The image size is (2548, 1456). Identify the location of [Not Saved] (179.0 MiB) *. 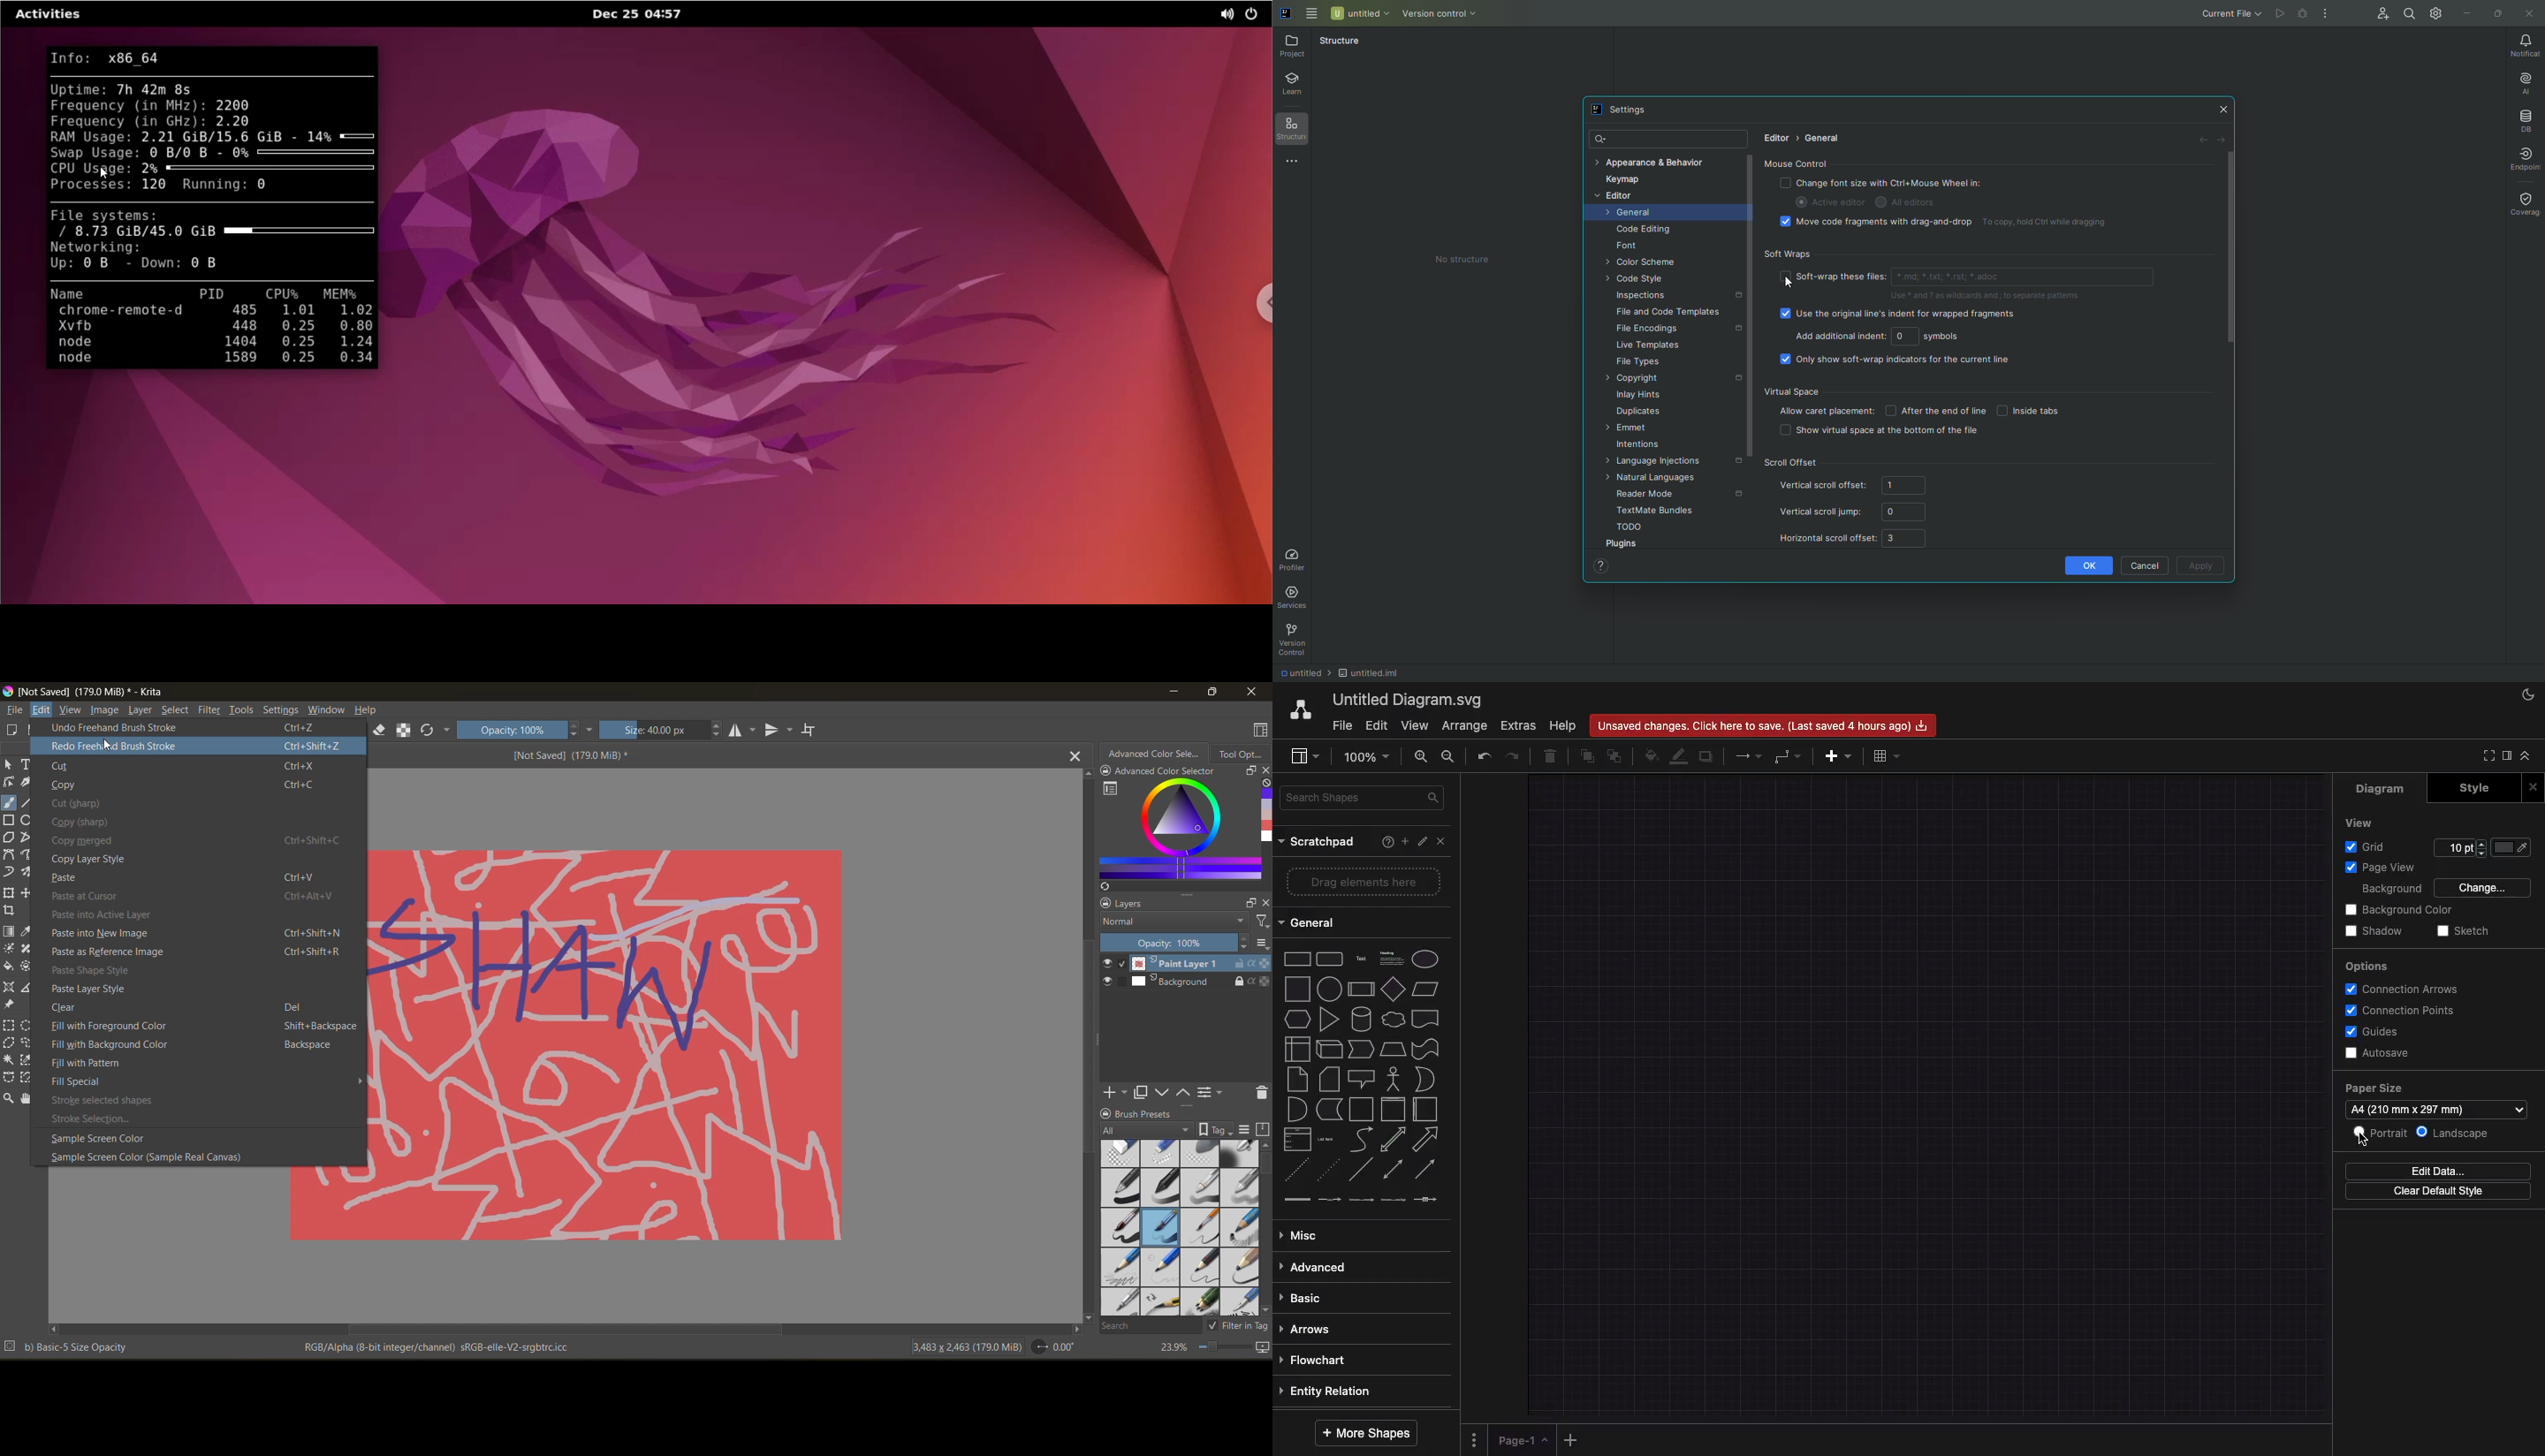
(570, 756).